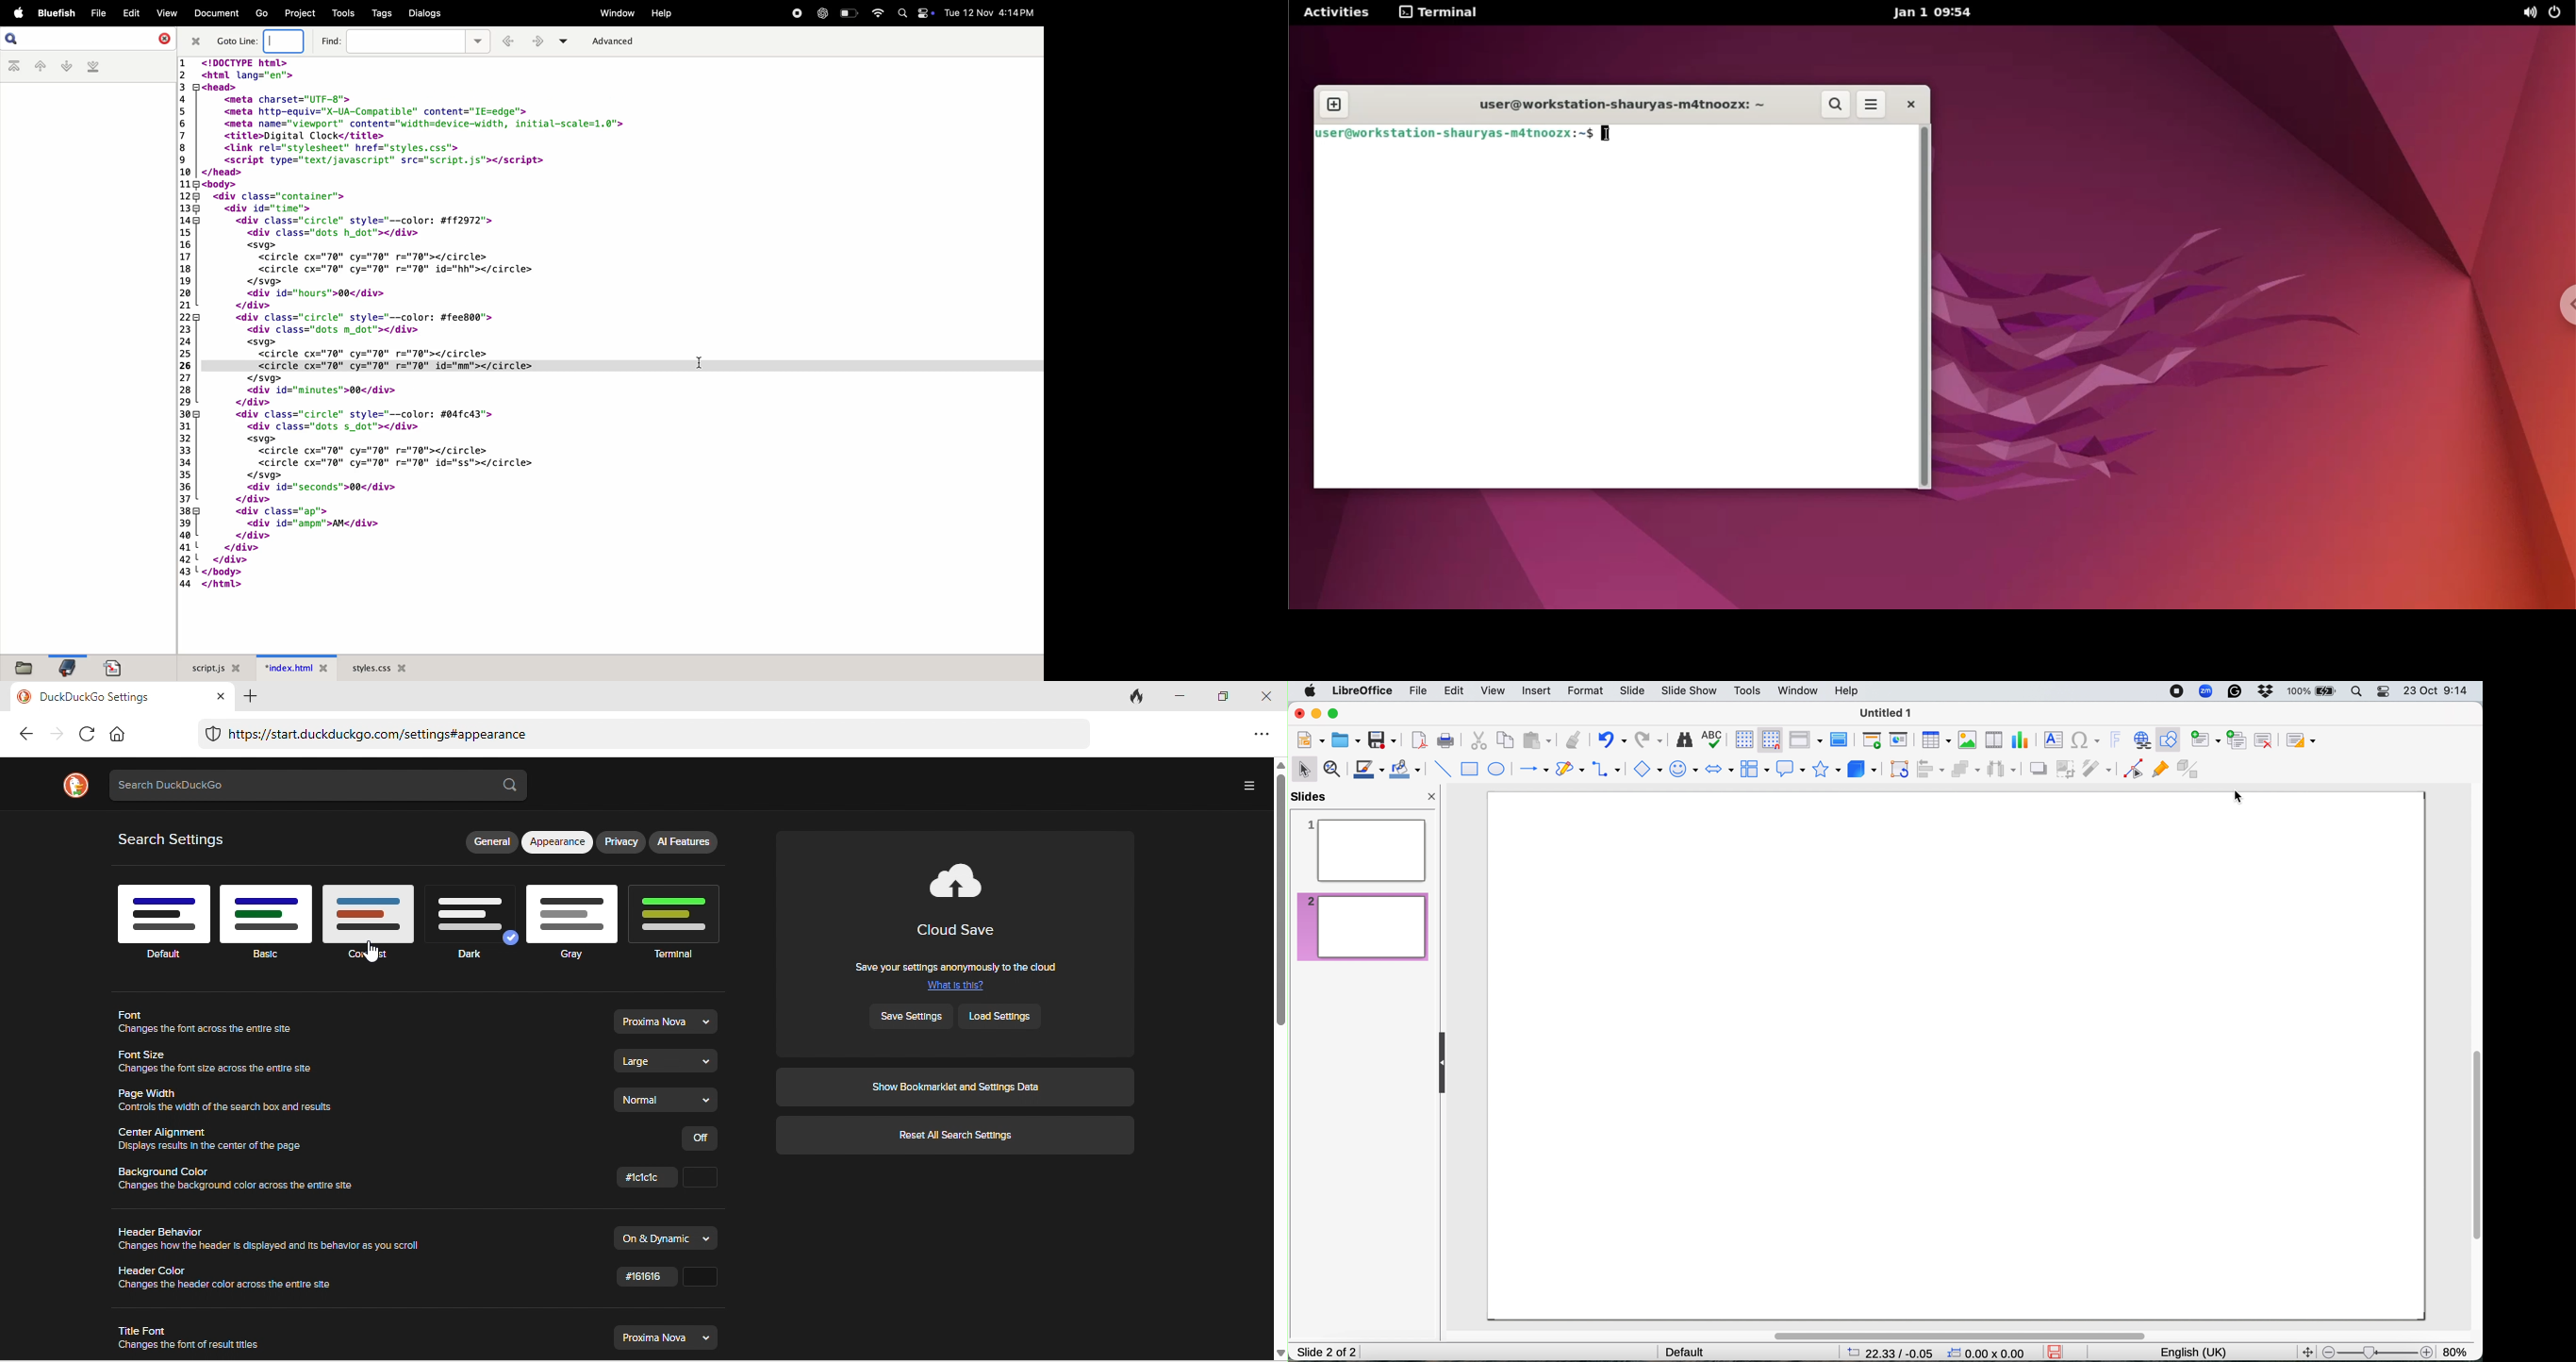 The width and height of the screenshot is (2576, 1372). Describe the element at coordinates (1684, 741) in the screenshot. I see `find and replace` at that location.